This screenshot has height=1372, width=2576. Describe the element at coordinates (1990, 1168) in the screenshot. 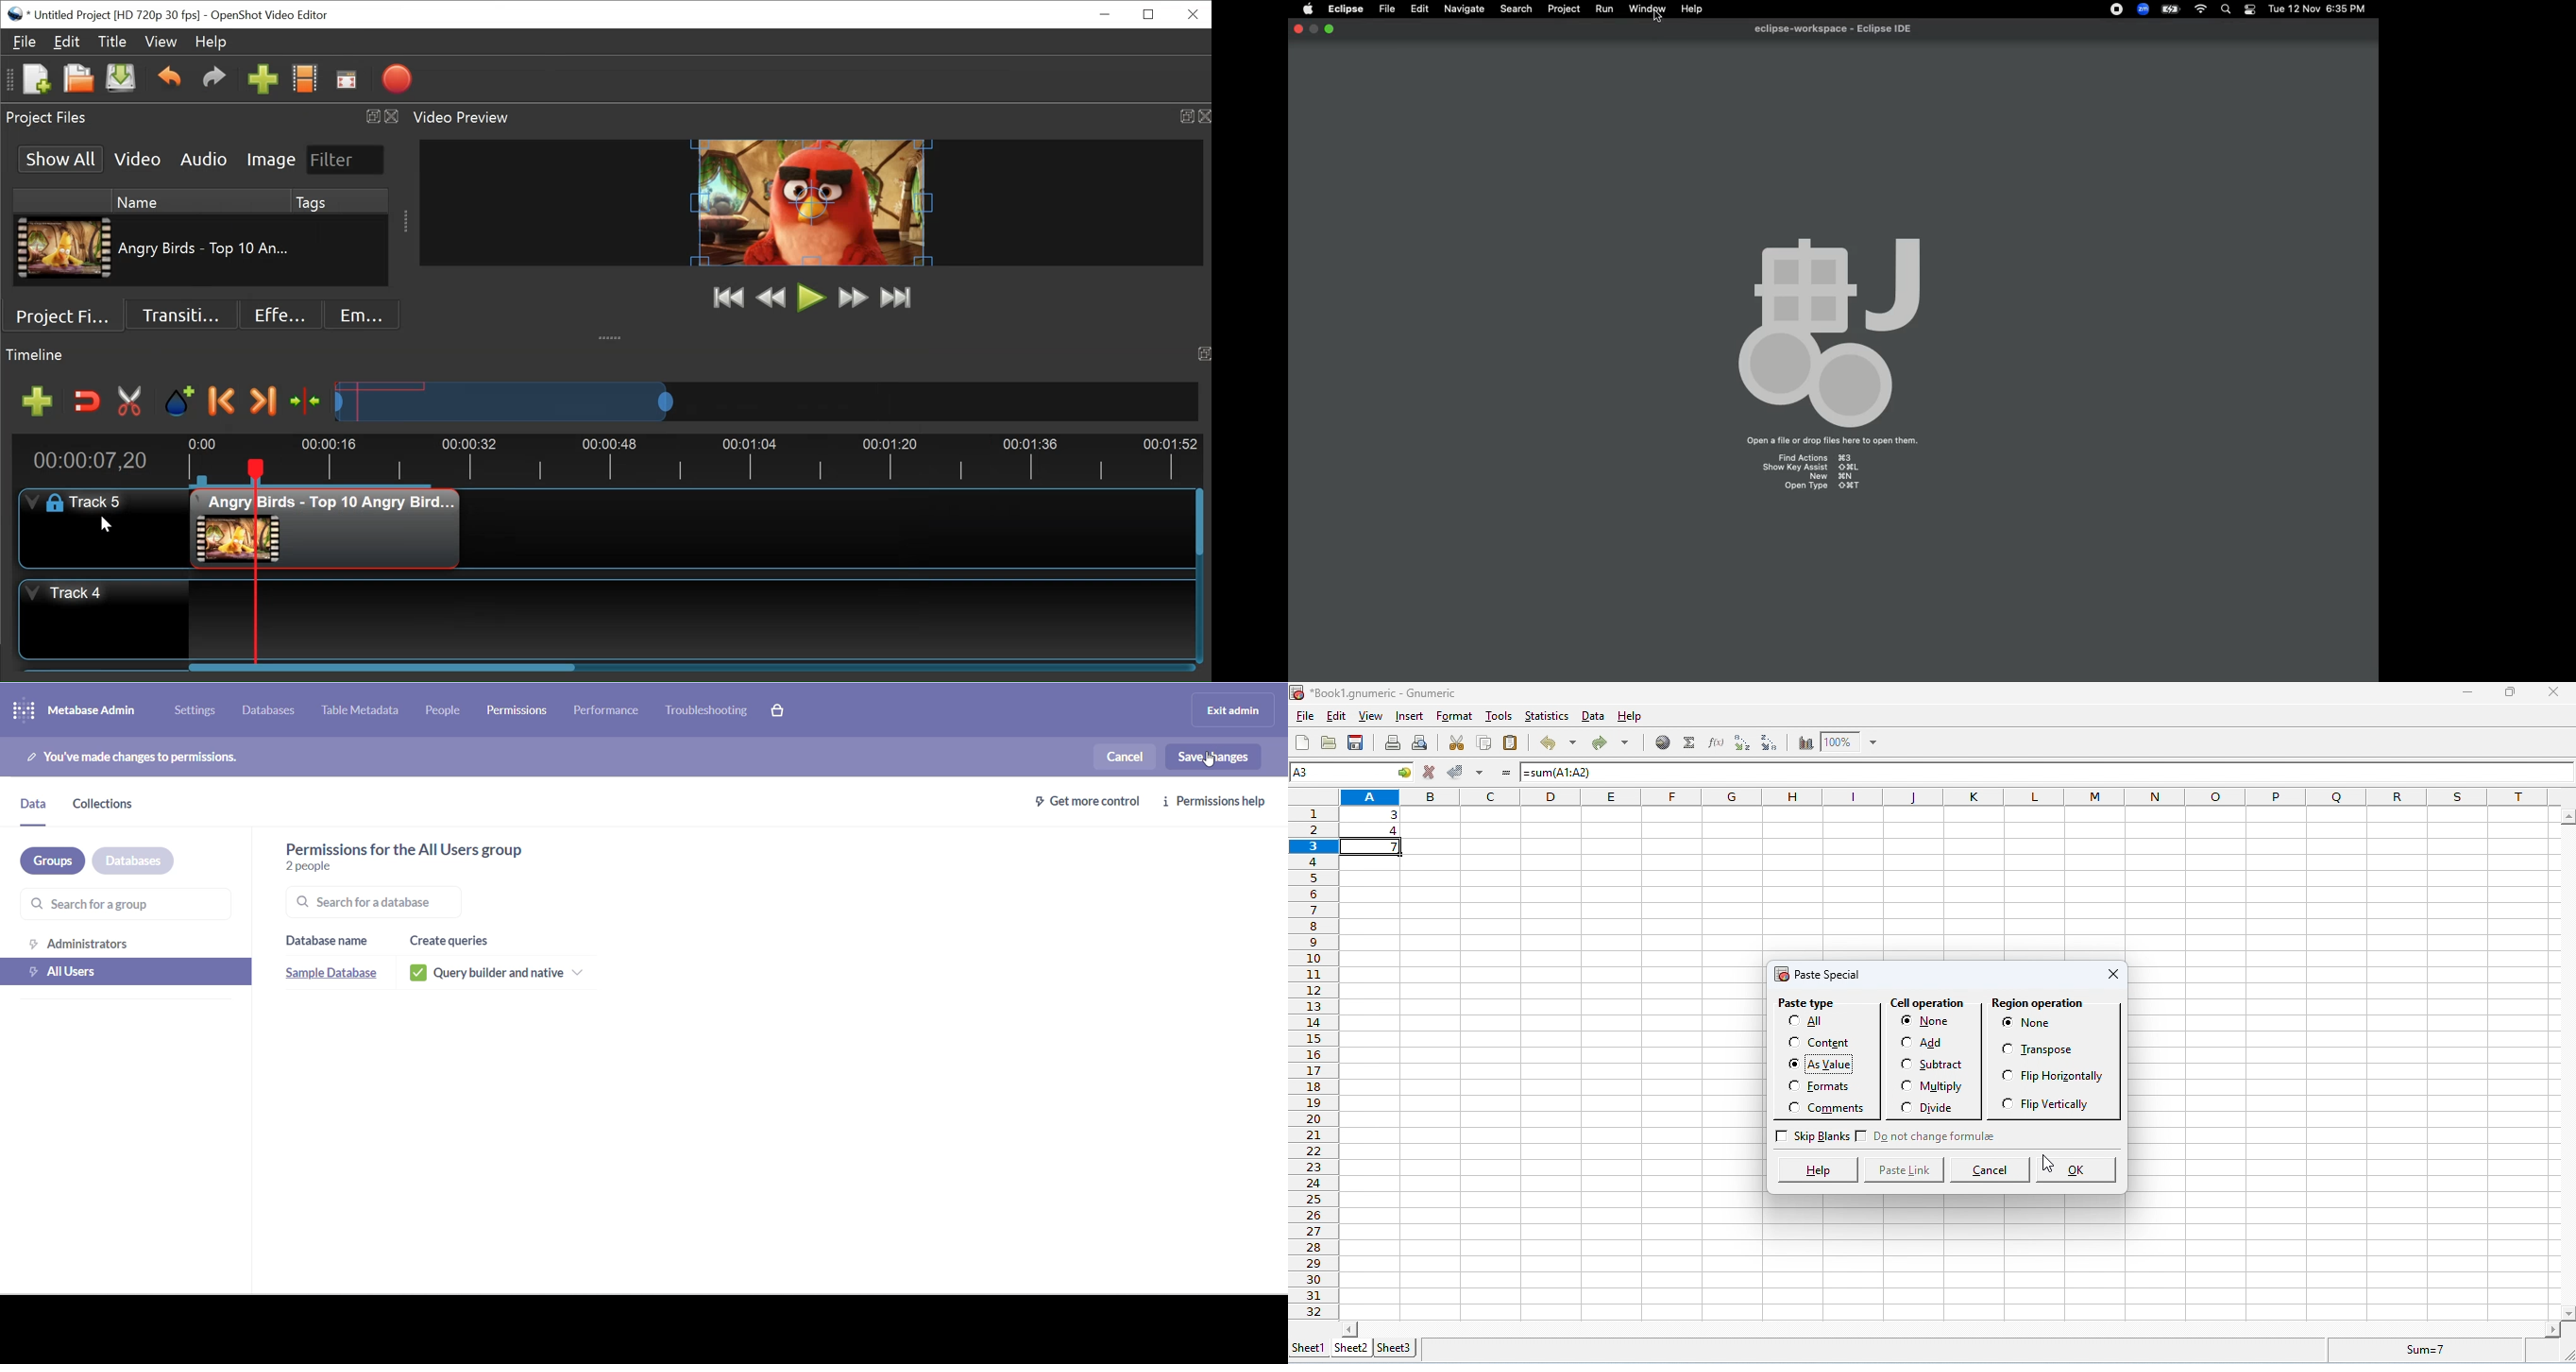

I see `cancel` at that location.